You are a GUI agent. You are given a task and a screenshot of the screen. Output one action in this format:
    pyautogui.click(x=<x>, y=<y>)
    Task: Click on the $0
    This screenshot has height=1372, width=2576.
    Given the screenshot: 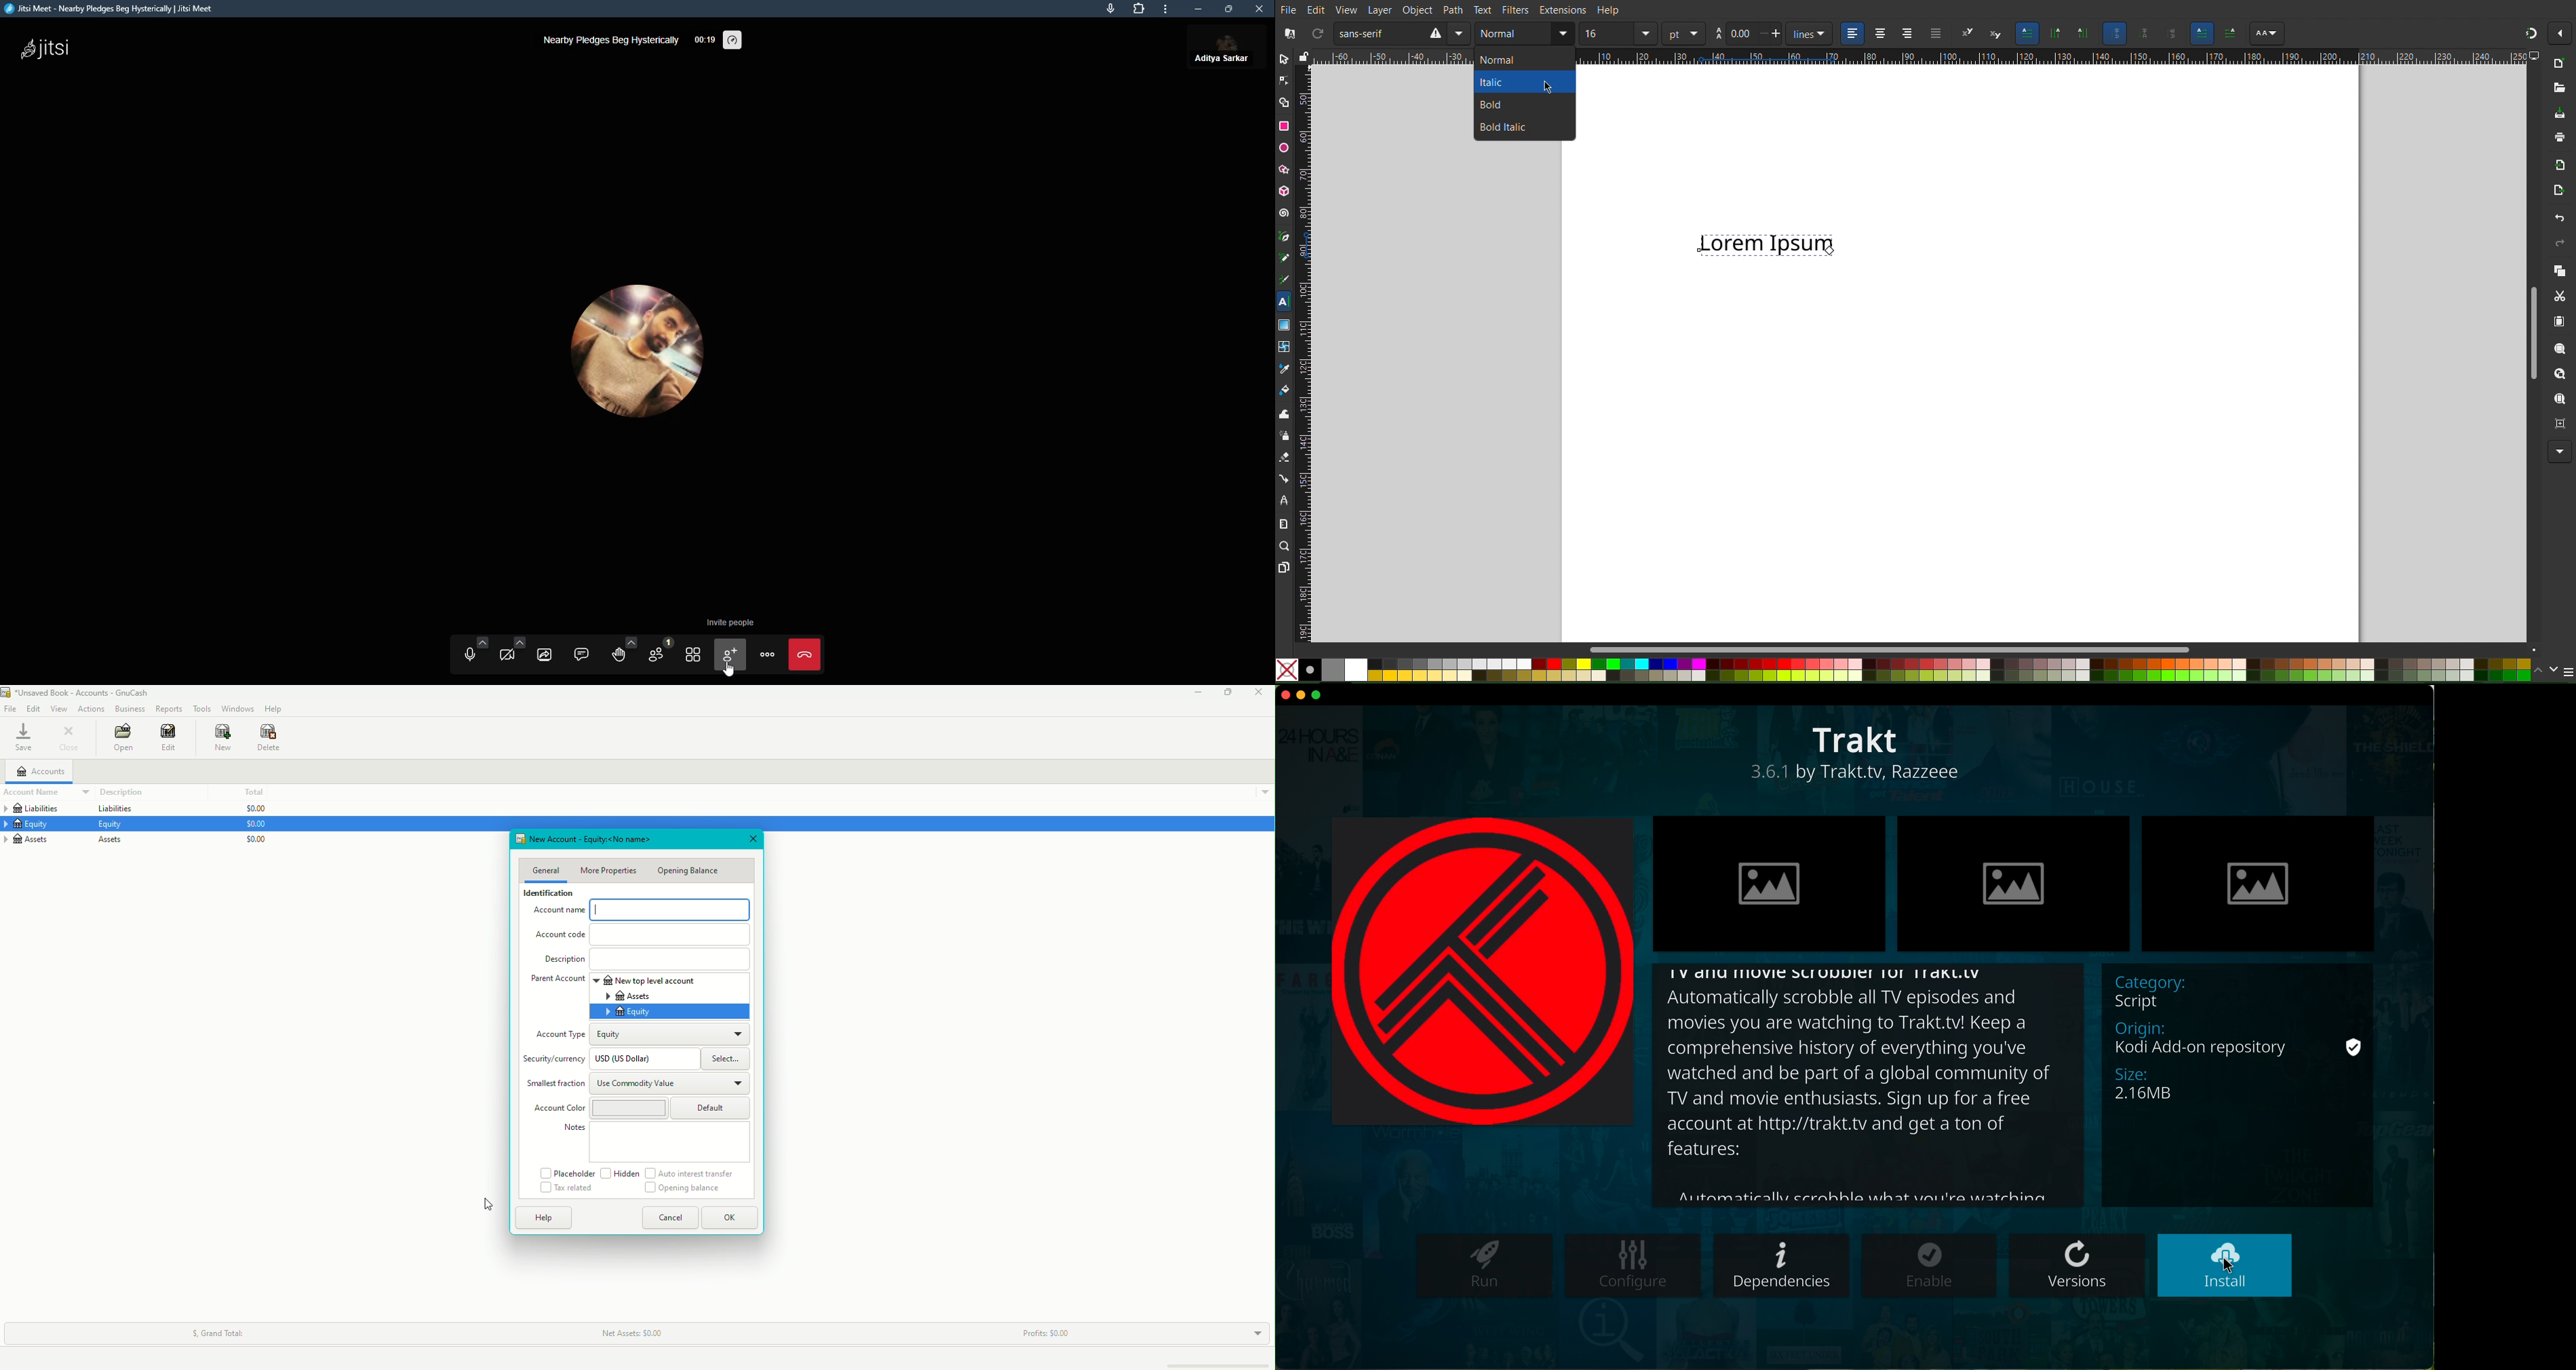 What is the action you would take?
    pyautogui.click(x=255, y=826)
    